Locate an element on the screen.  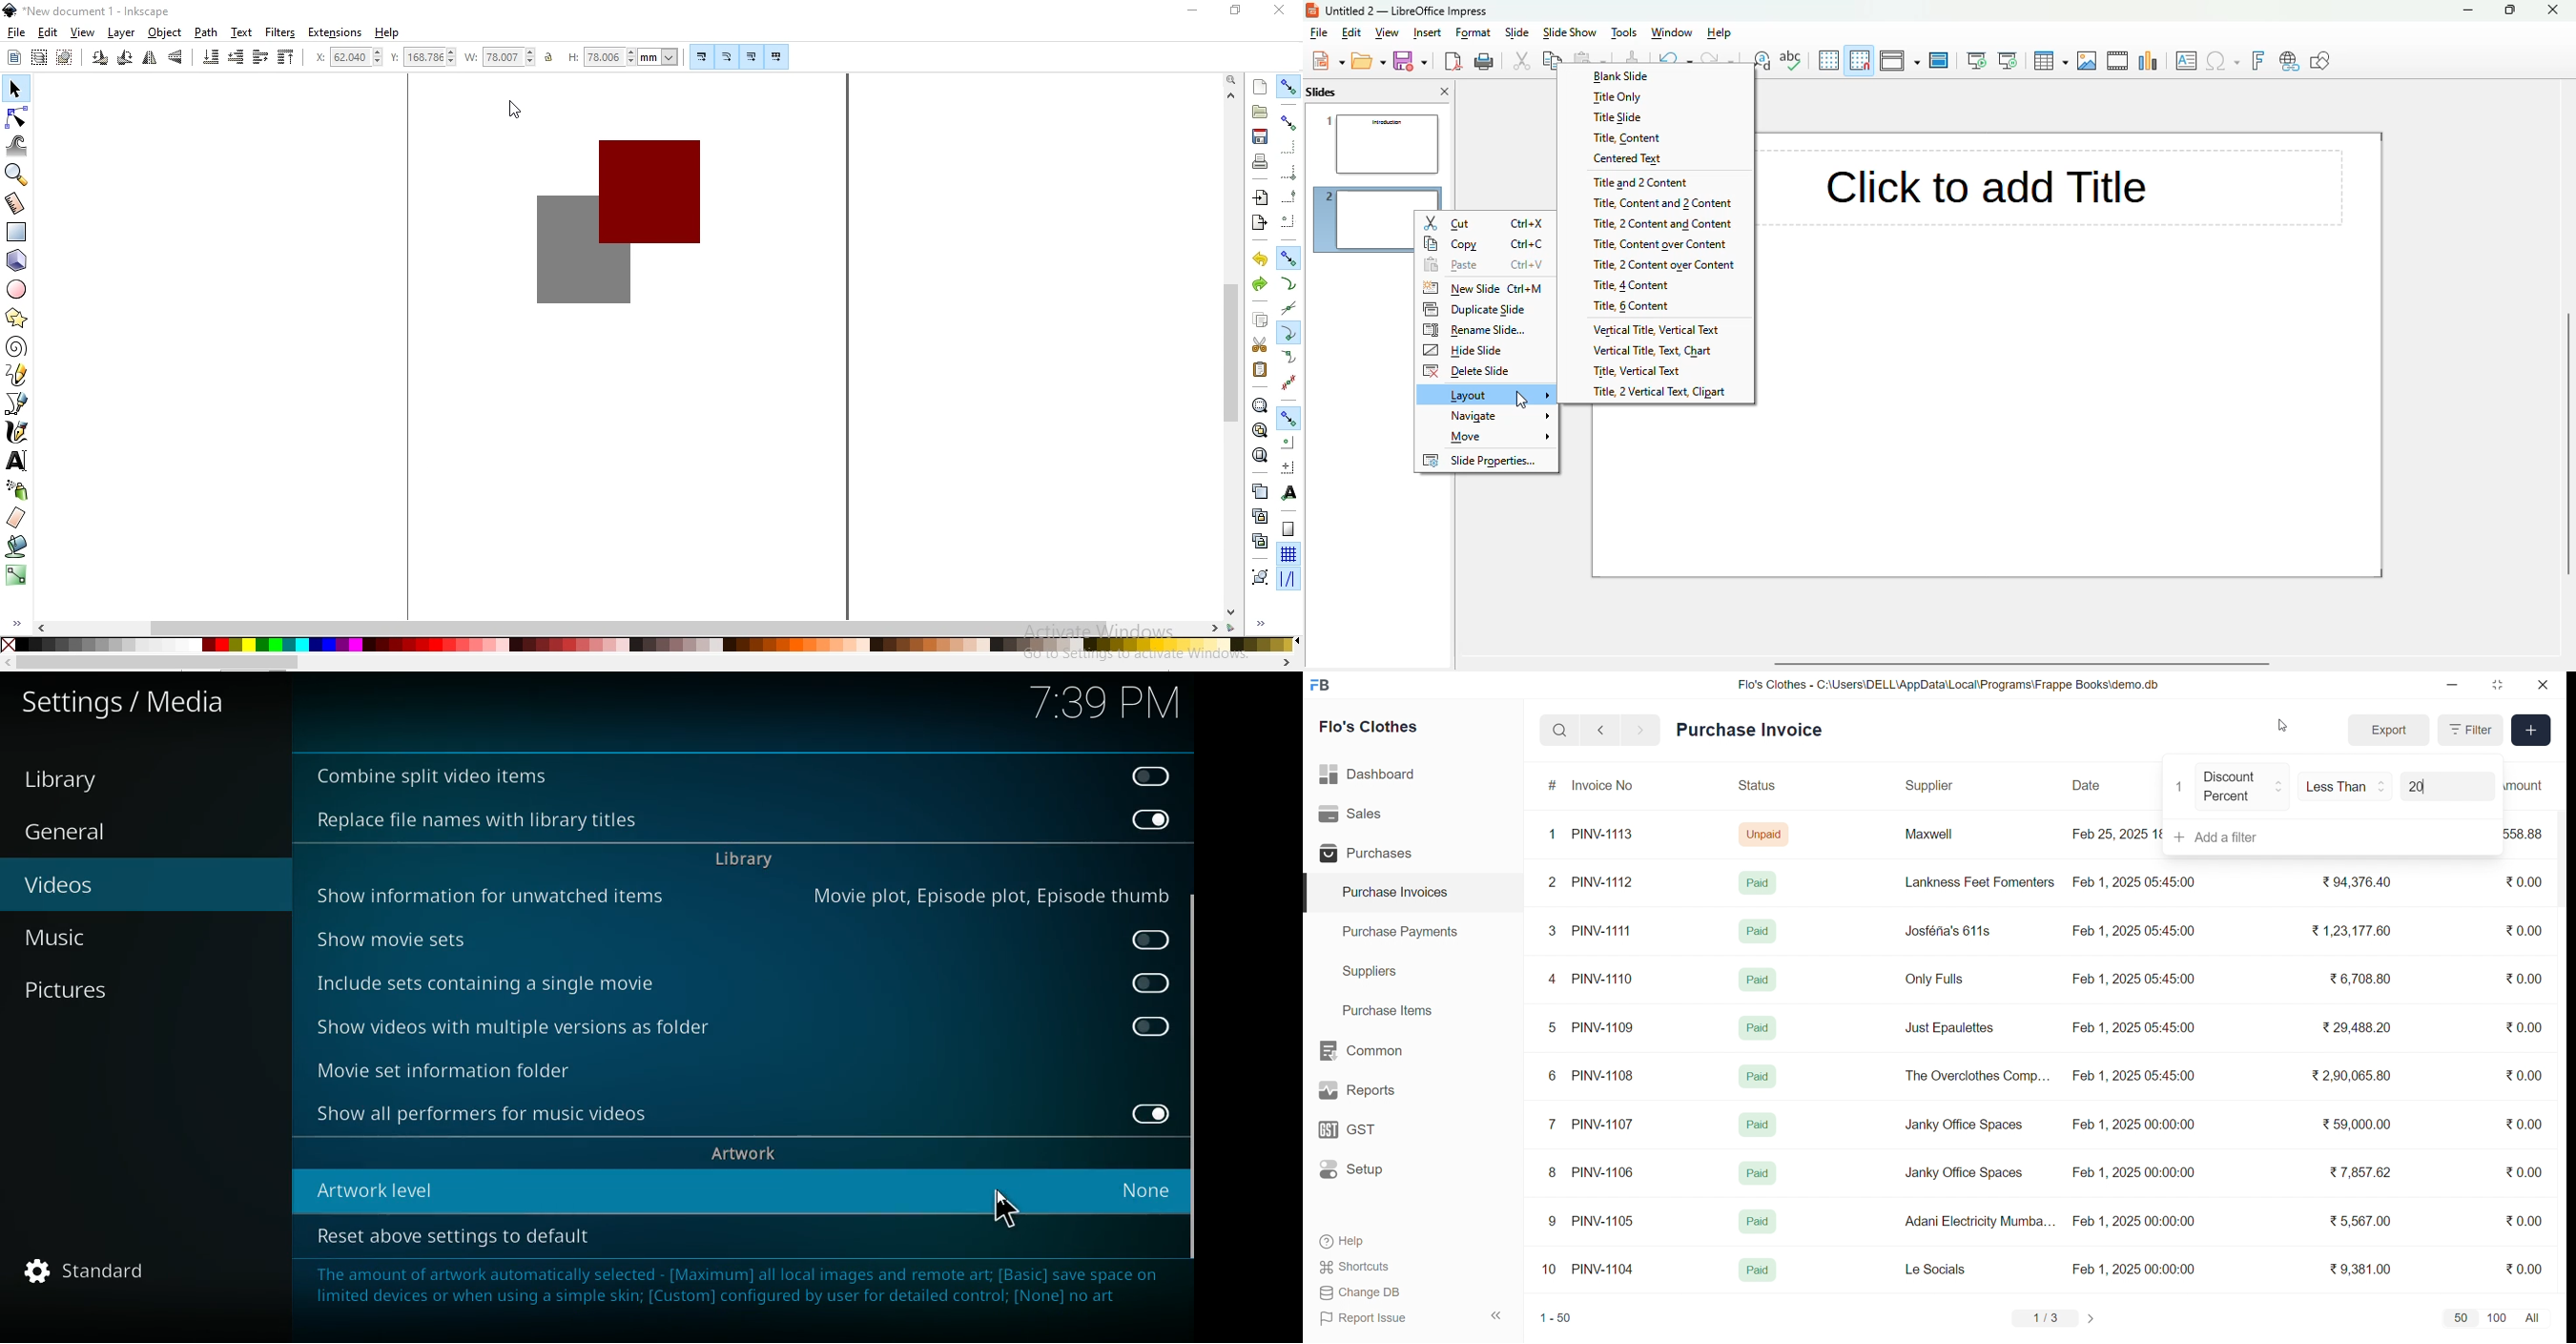
₹0.00 is located at coordinates (2524, 978).